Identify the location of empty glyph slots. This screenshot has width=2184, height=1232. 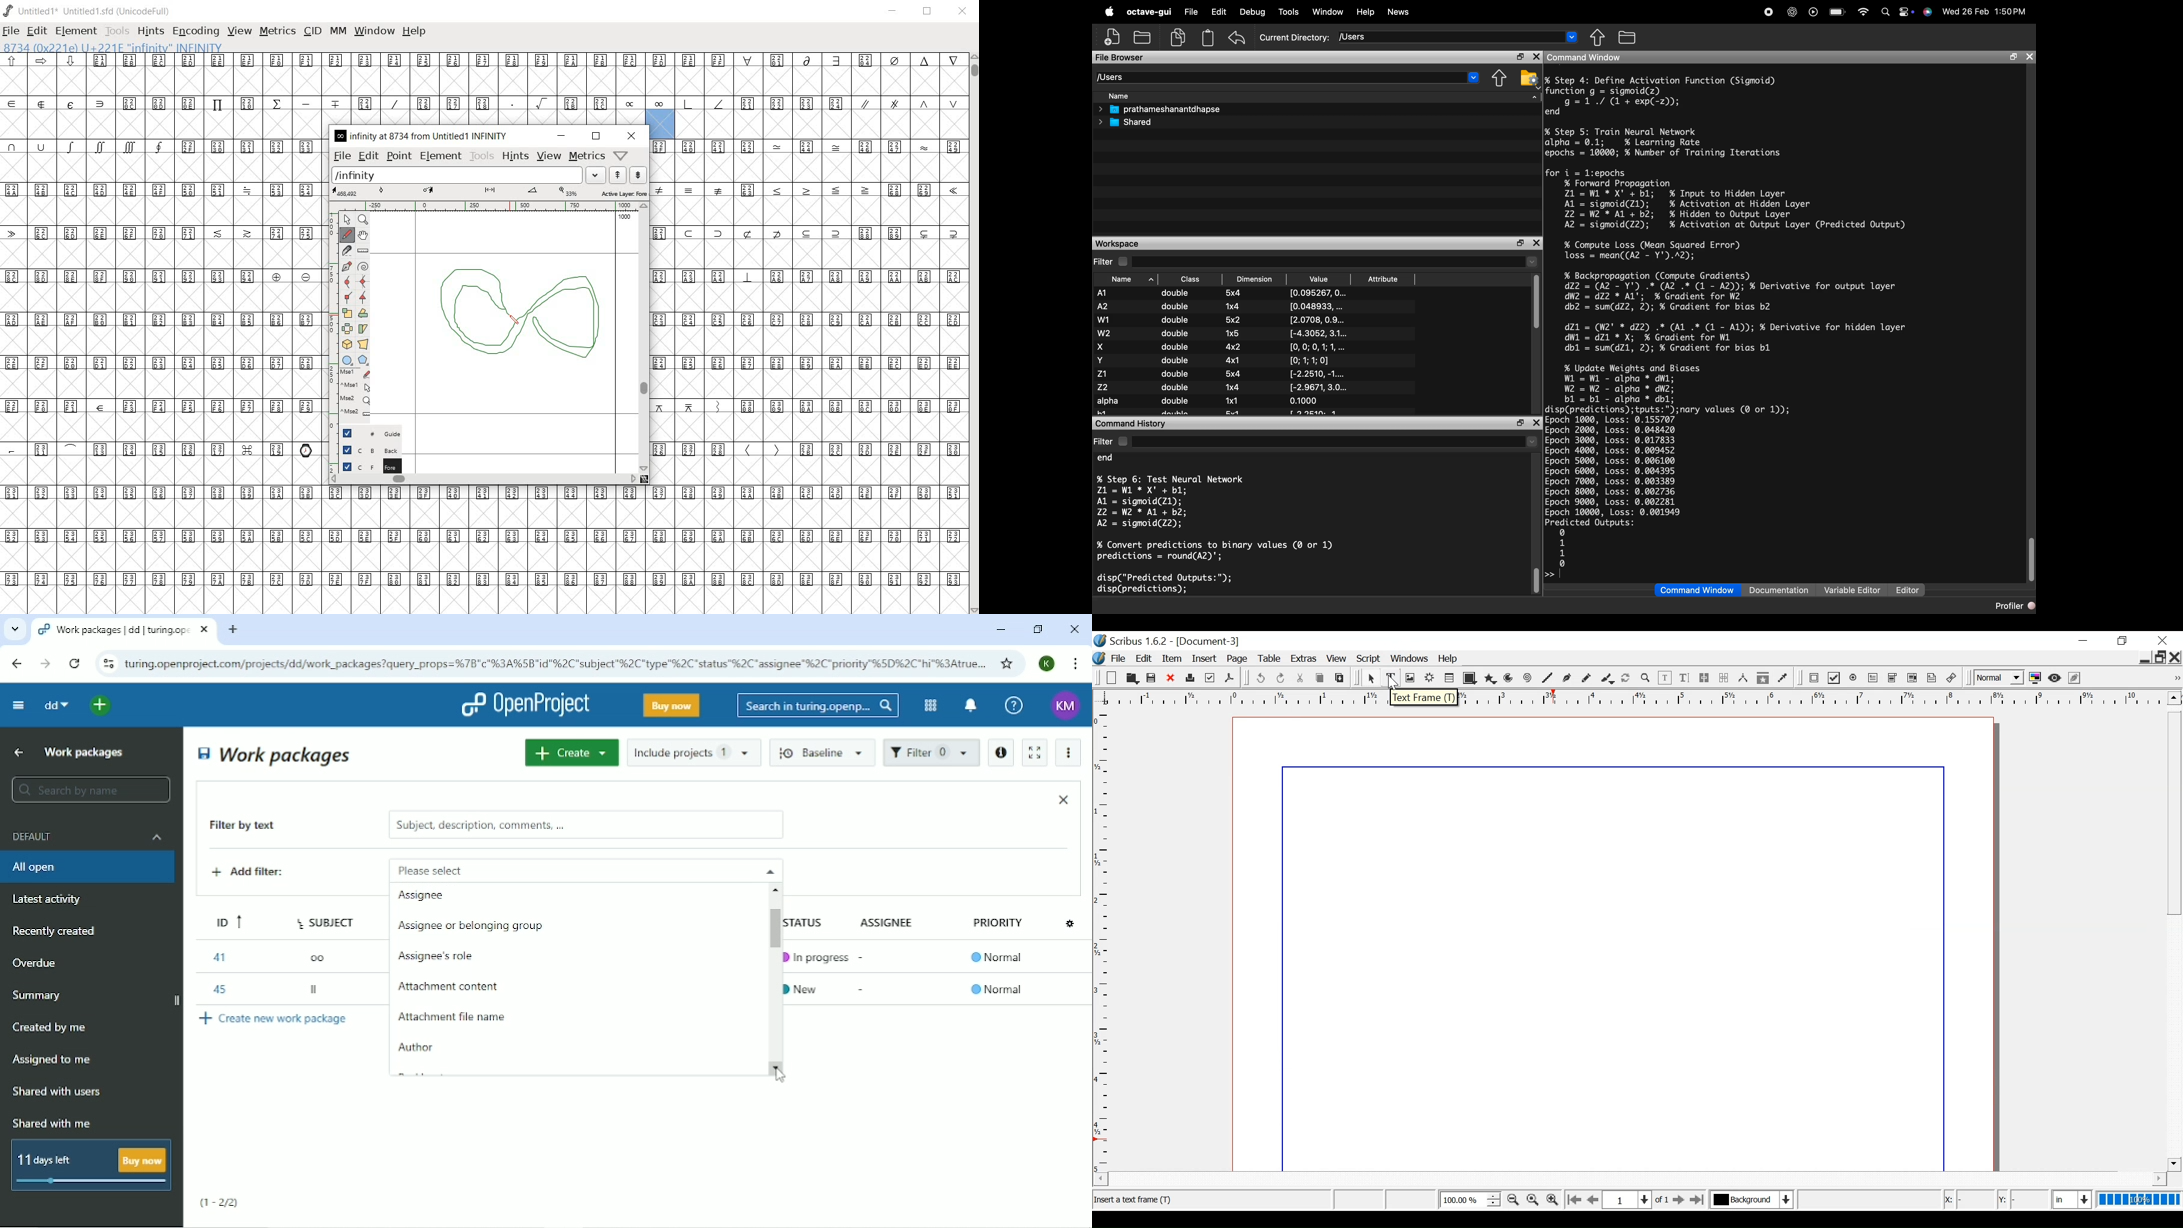
(163, 384).